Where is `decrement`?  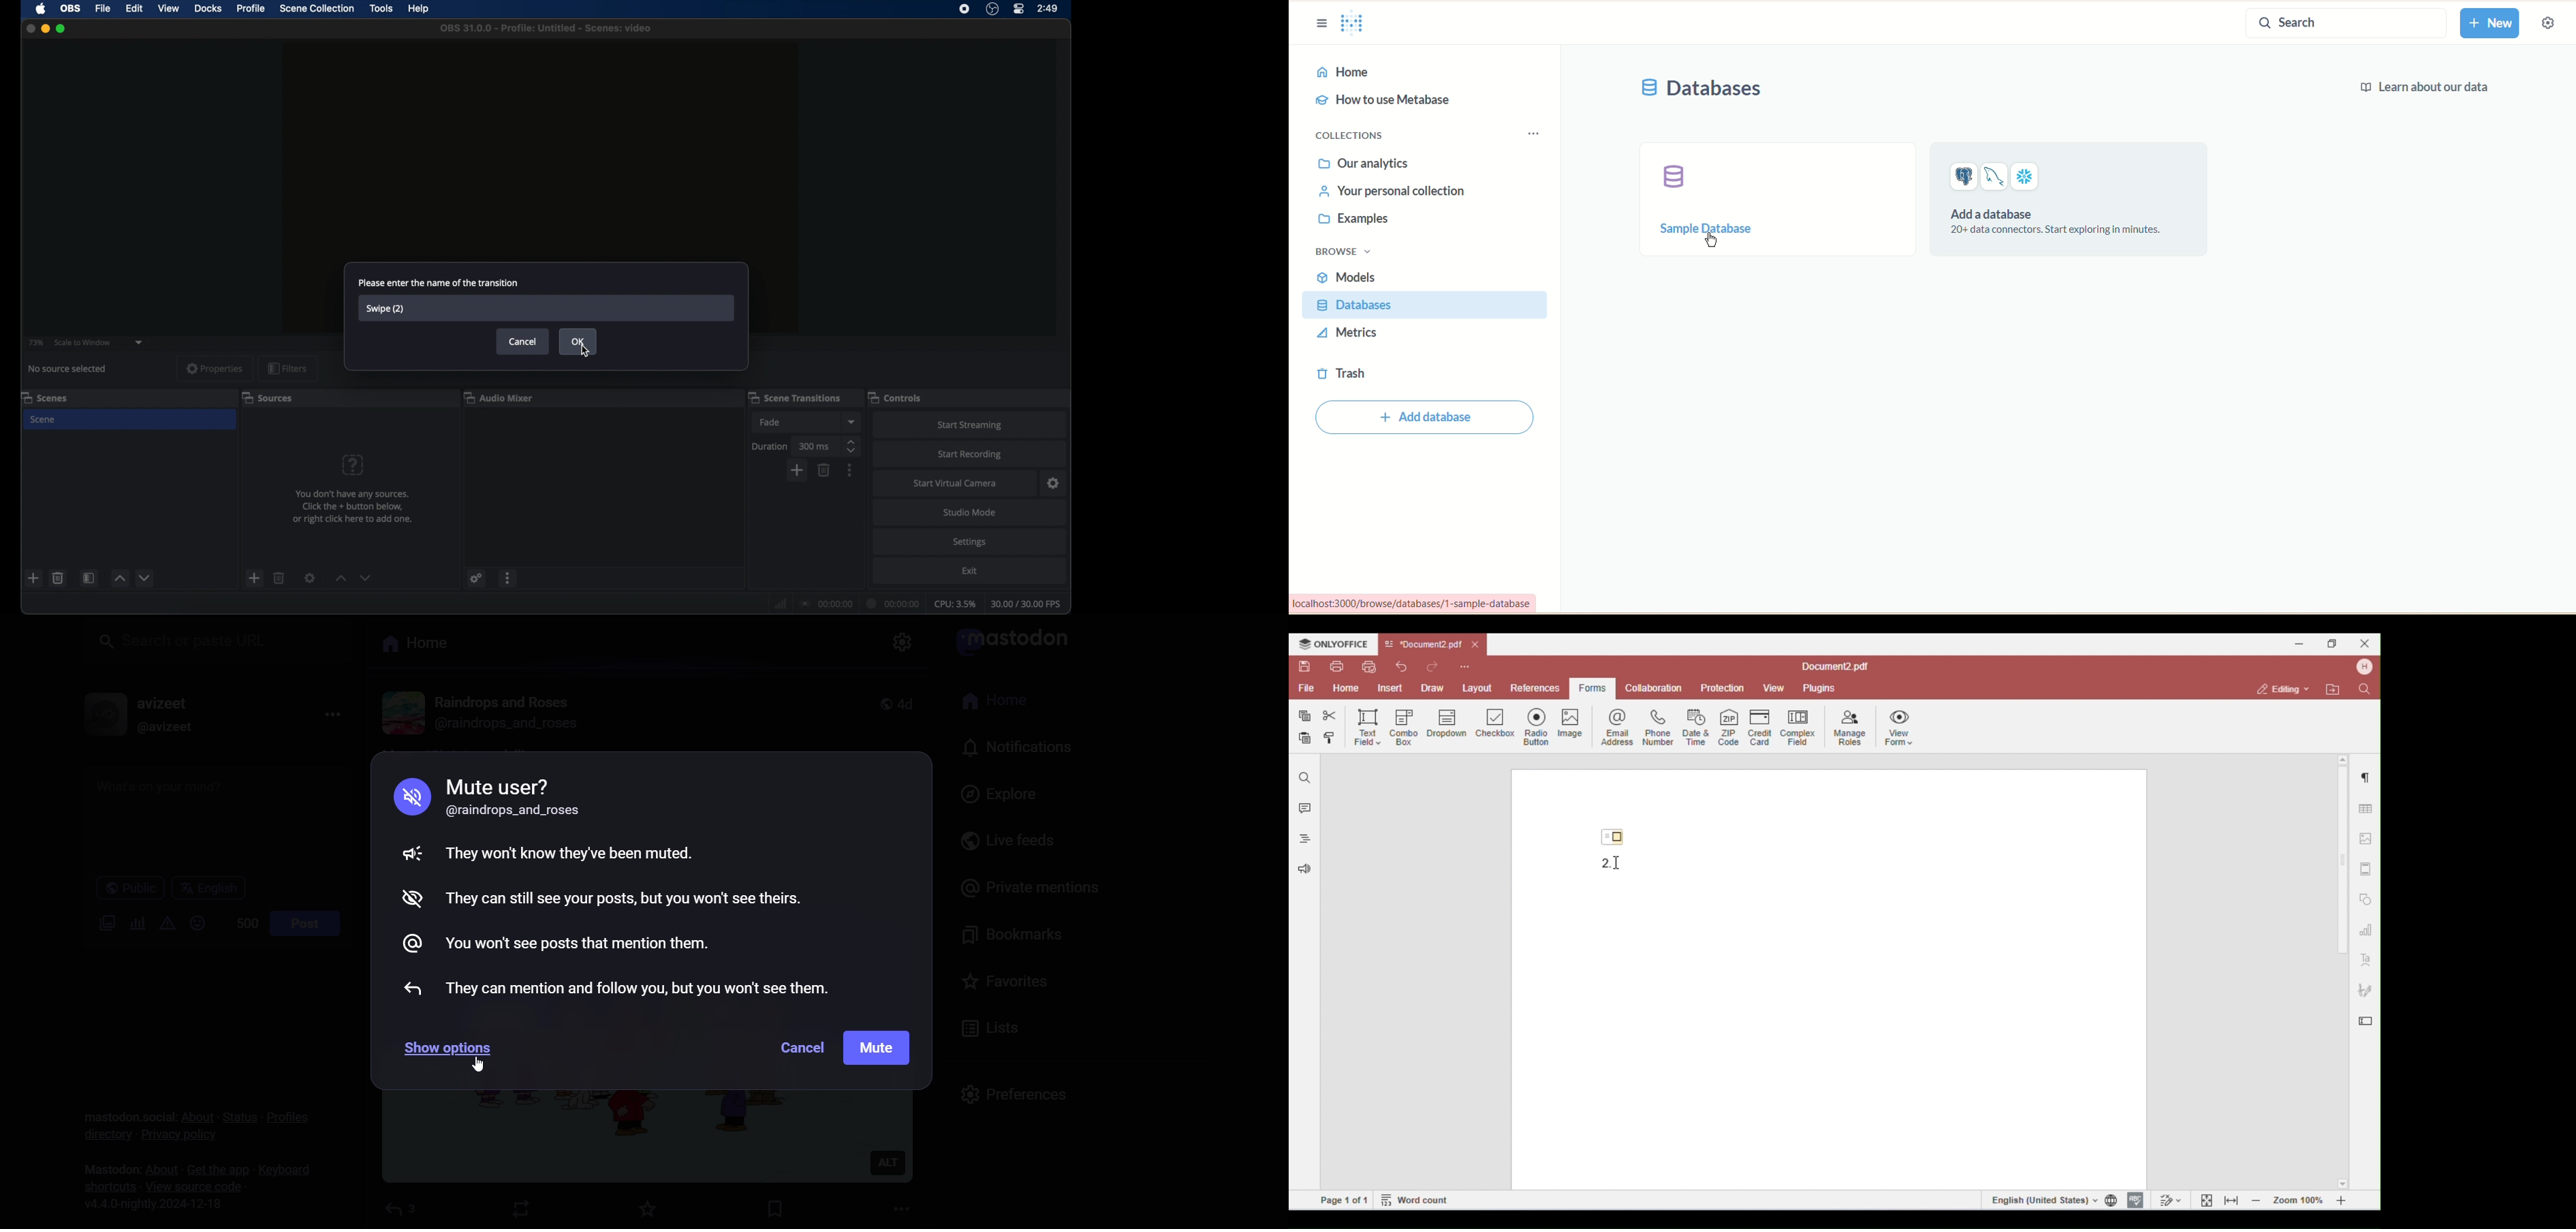 decrement is located at coordinates (366, 578).